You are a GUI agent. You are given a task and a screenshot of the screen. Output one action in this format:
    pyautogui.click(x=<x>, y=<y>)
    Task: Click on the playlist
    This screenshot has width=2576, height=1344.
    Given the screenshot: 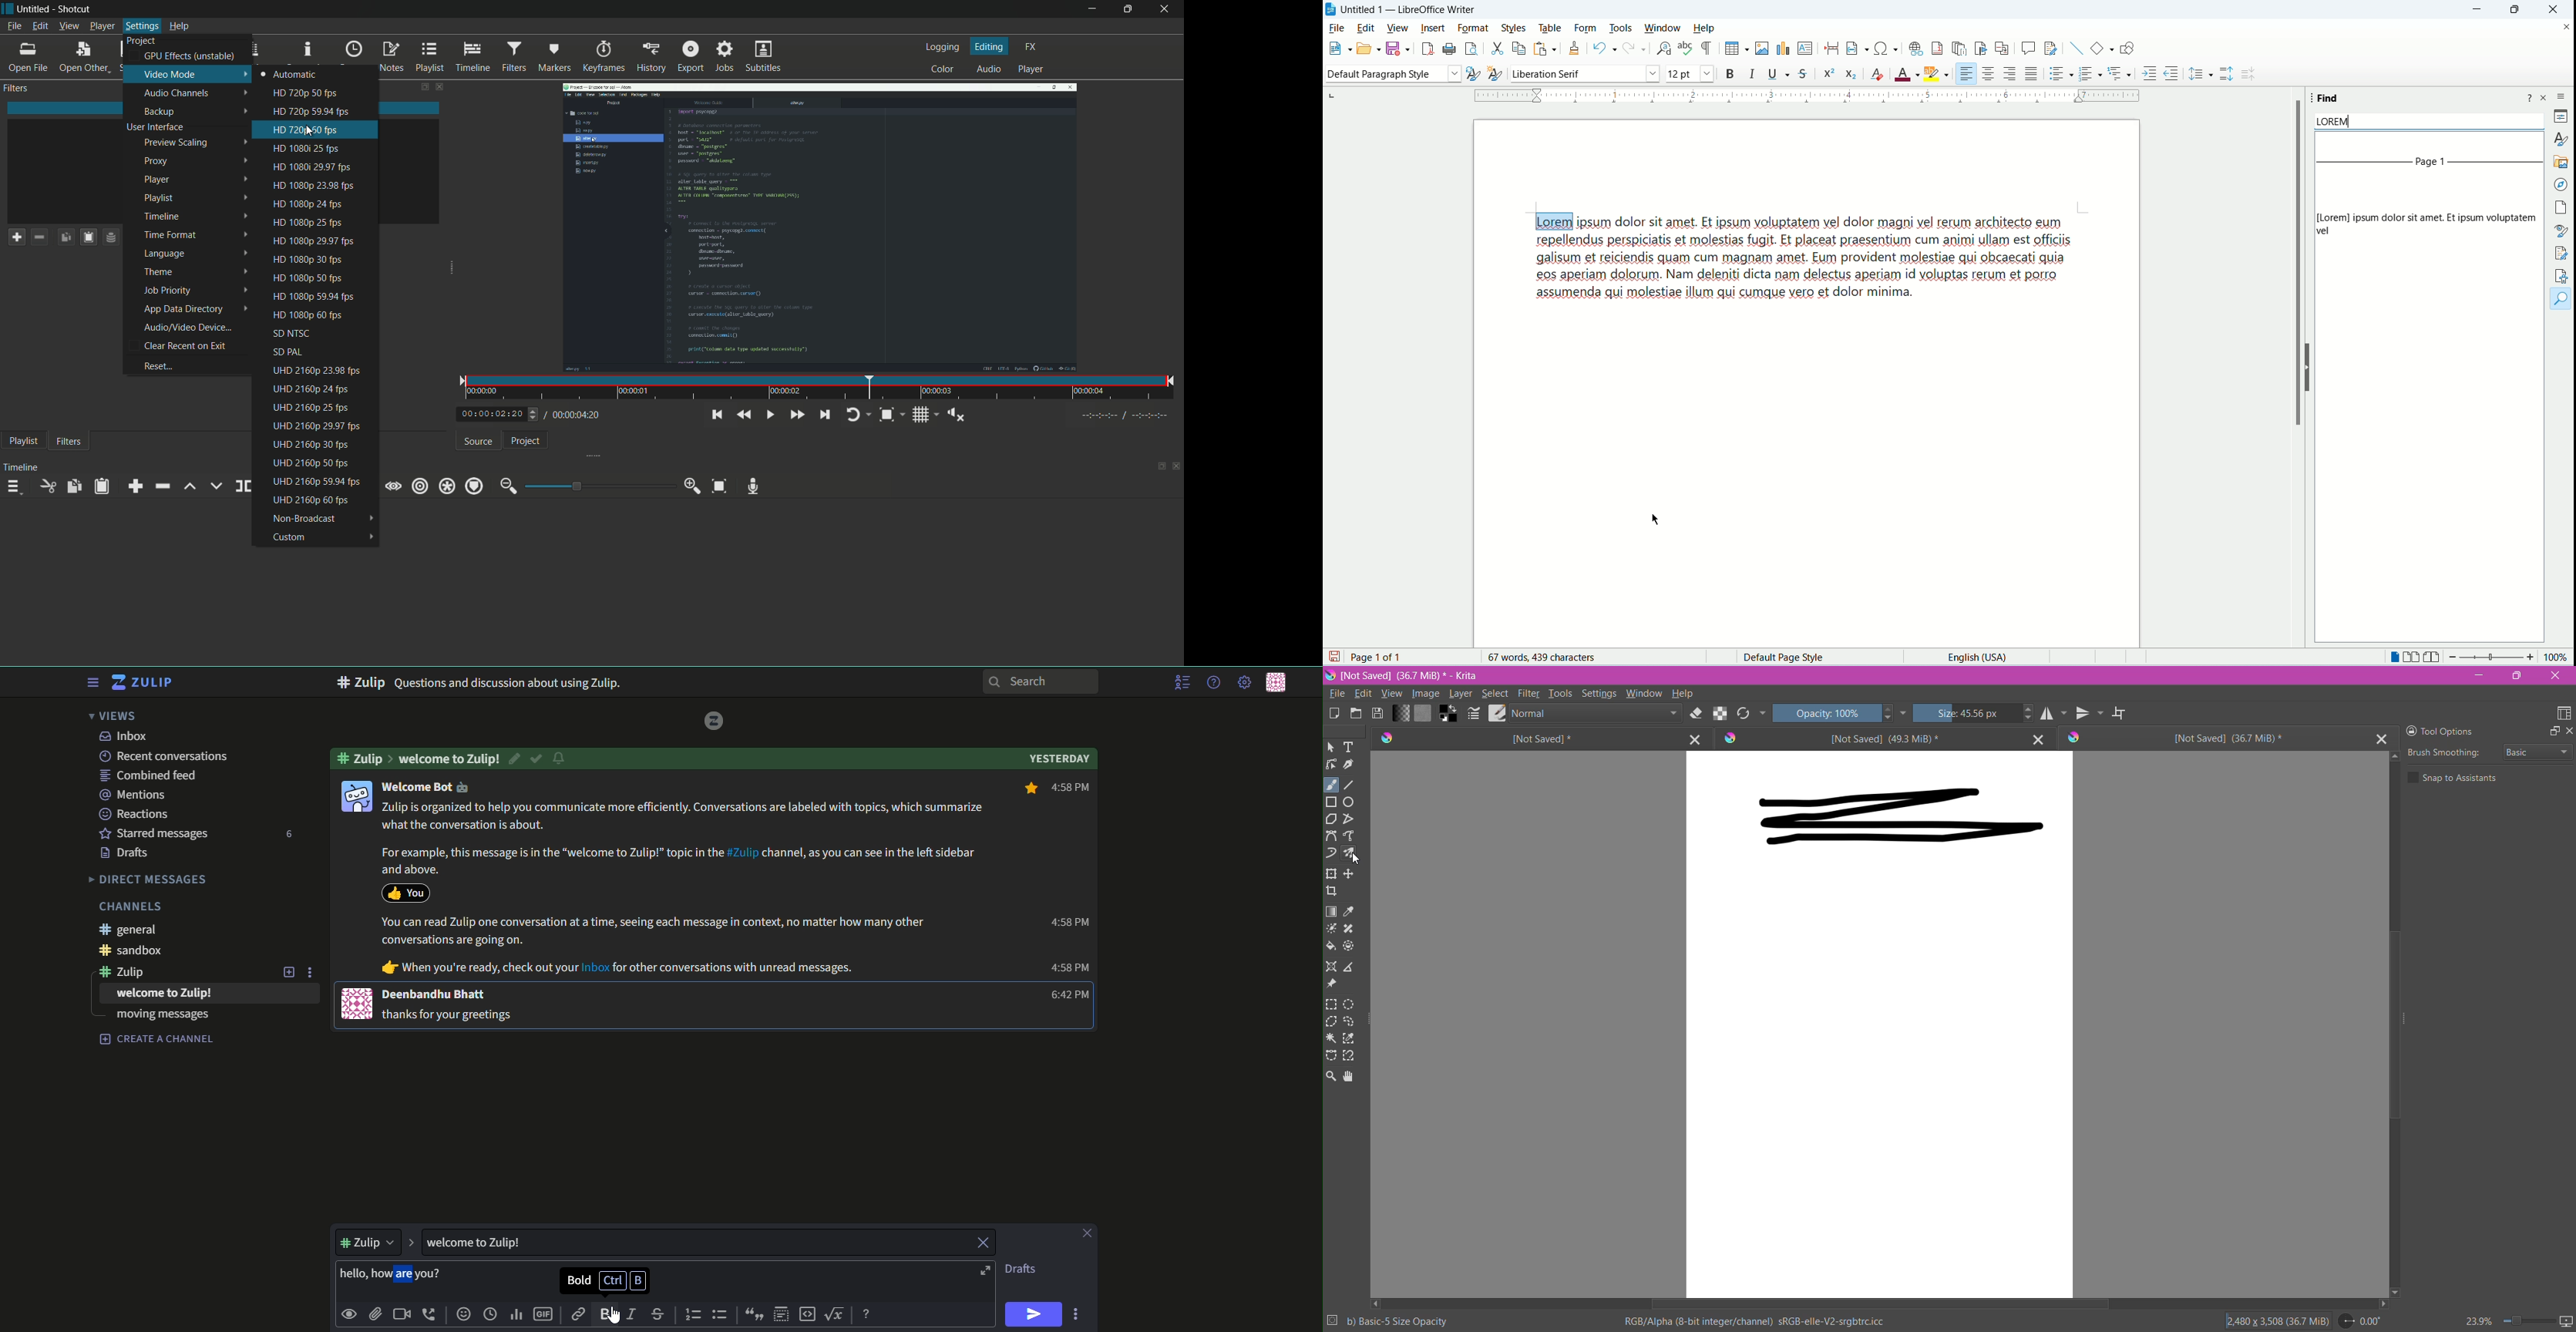 What is the action you would take?
    pyautogui.click(x=430, y=57)
    